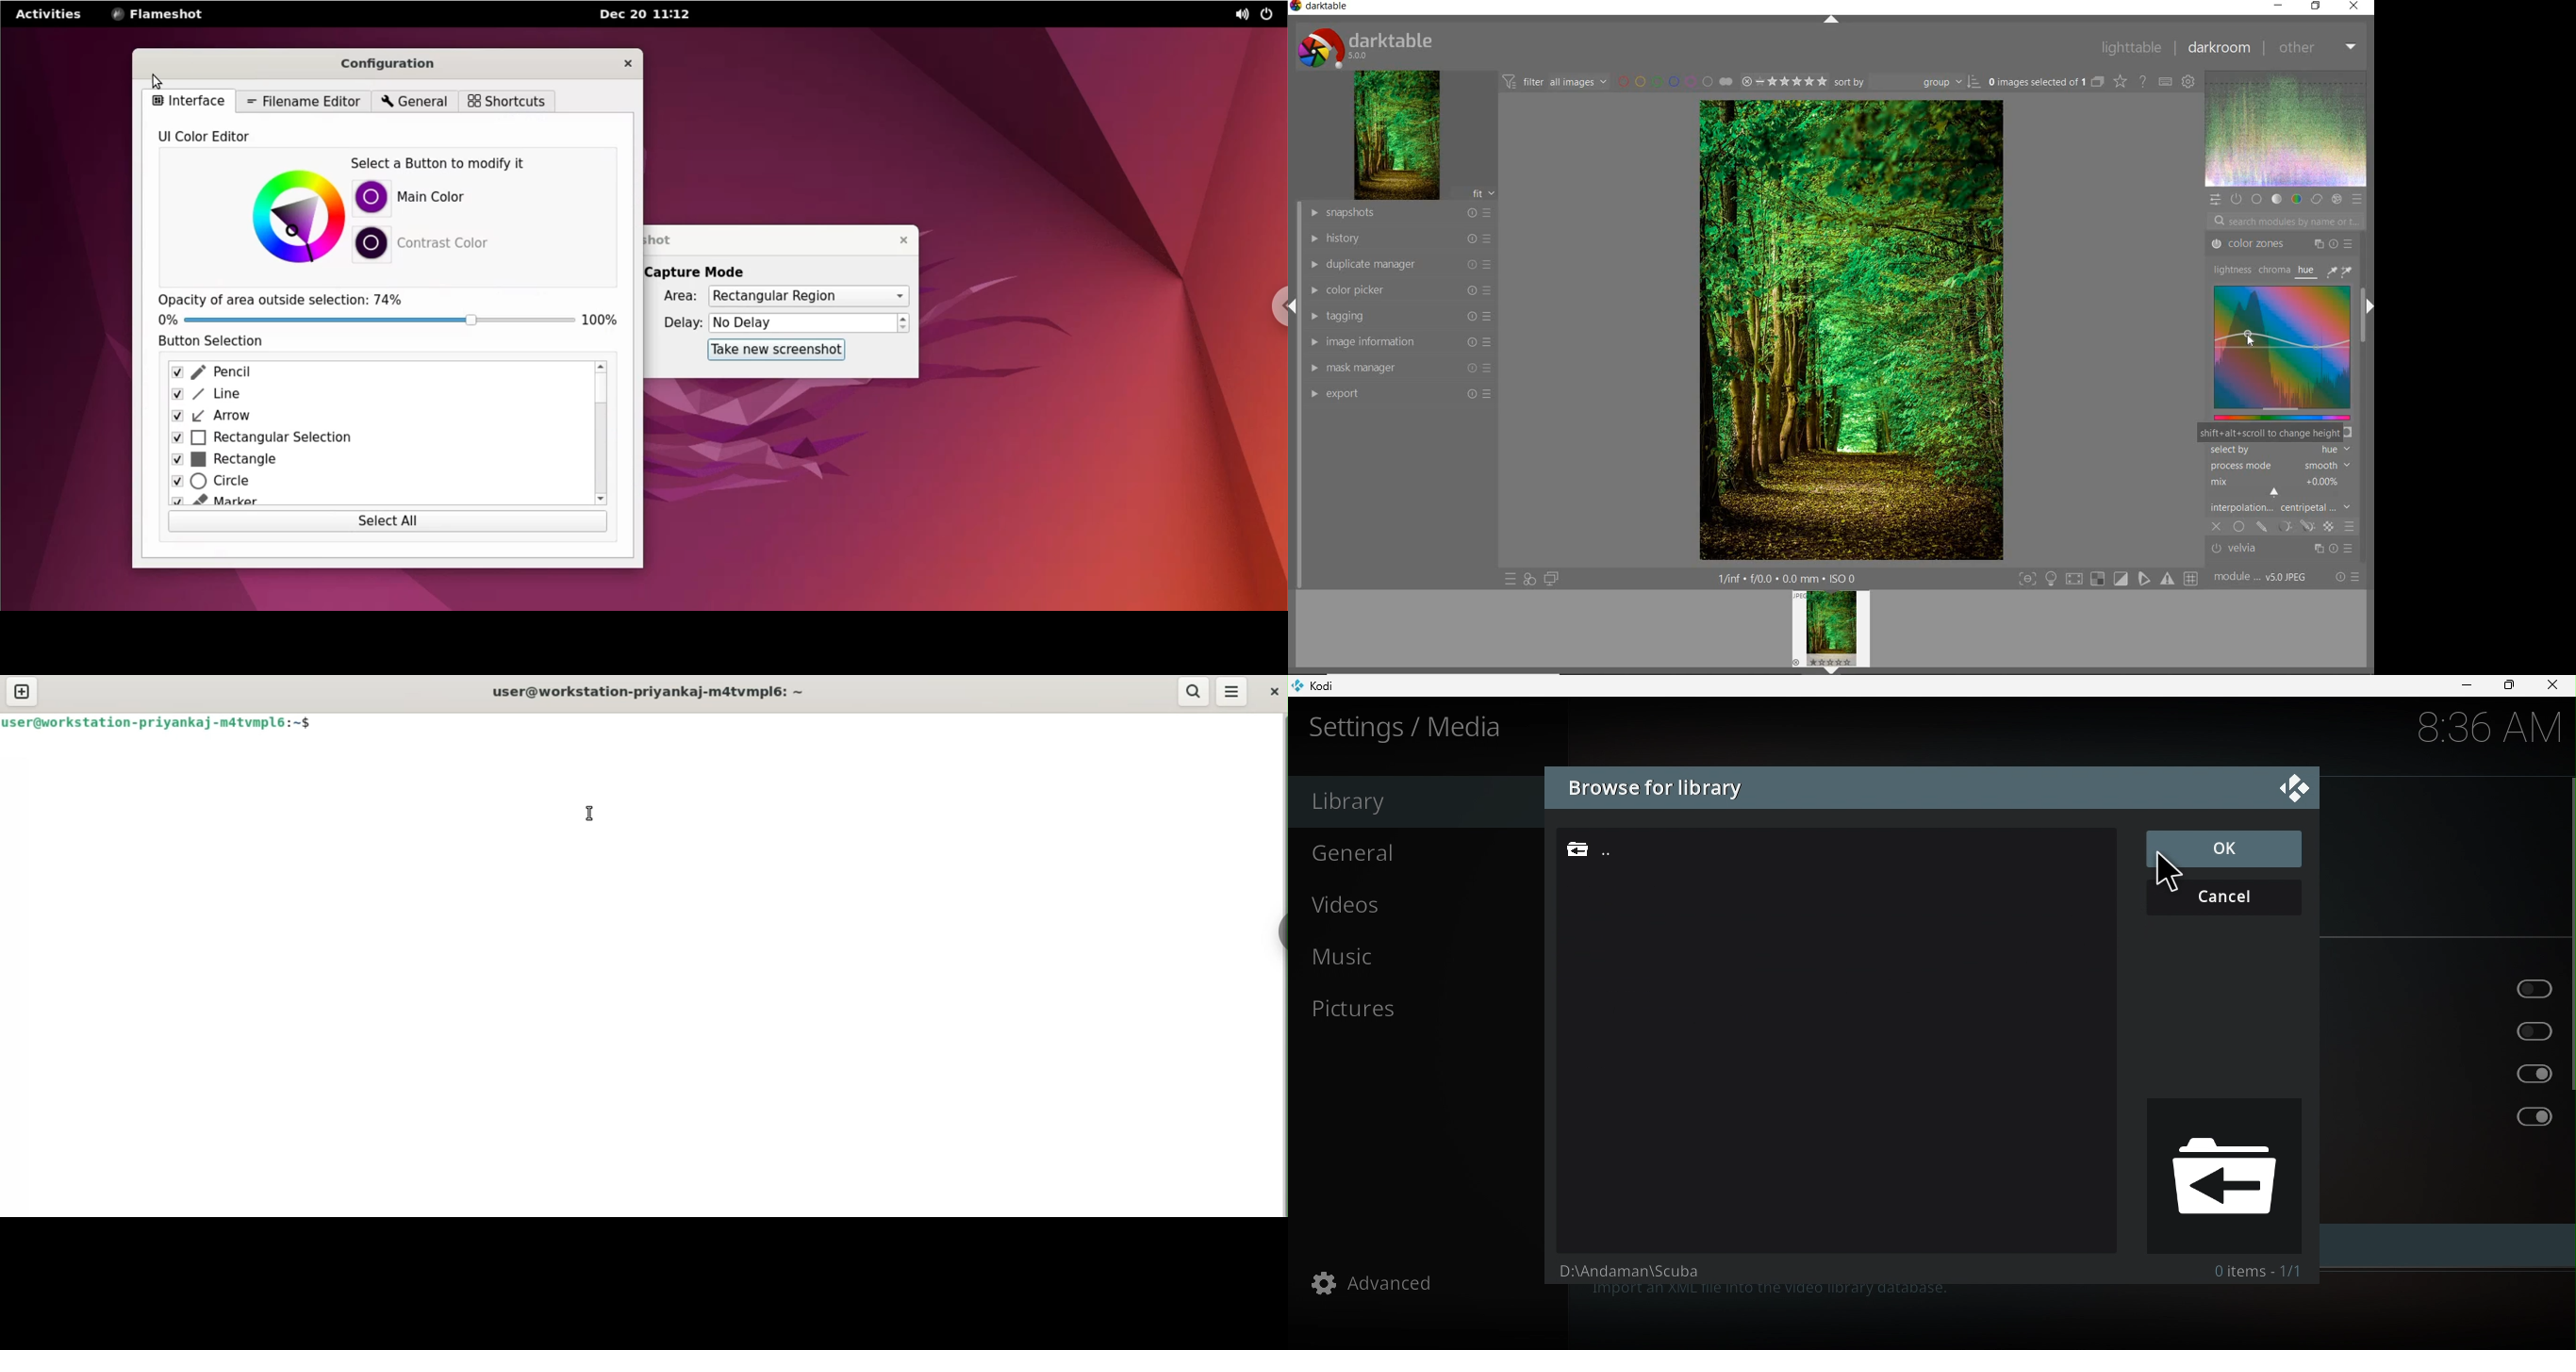 This screenshot has height=1372, width=2576. Describe the element at coordinates (1655, 789) in the screenshot. I see `Browse for library` at that location.